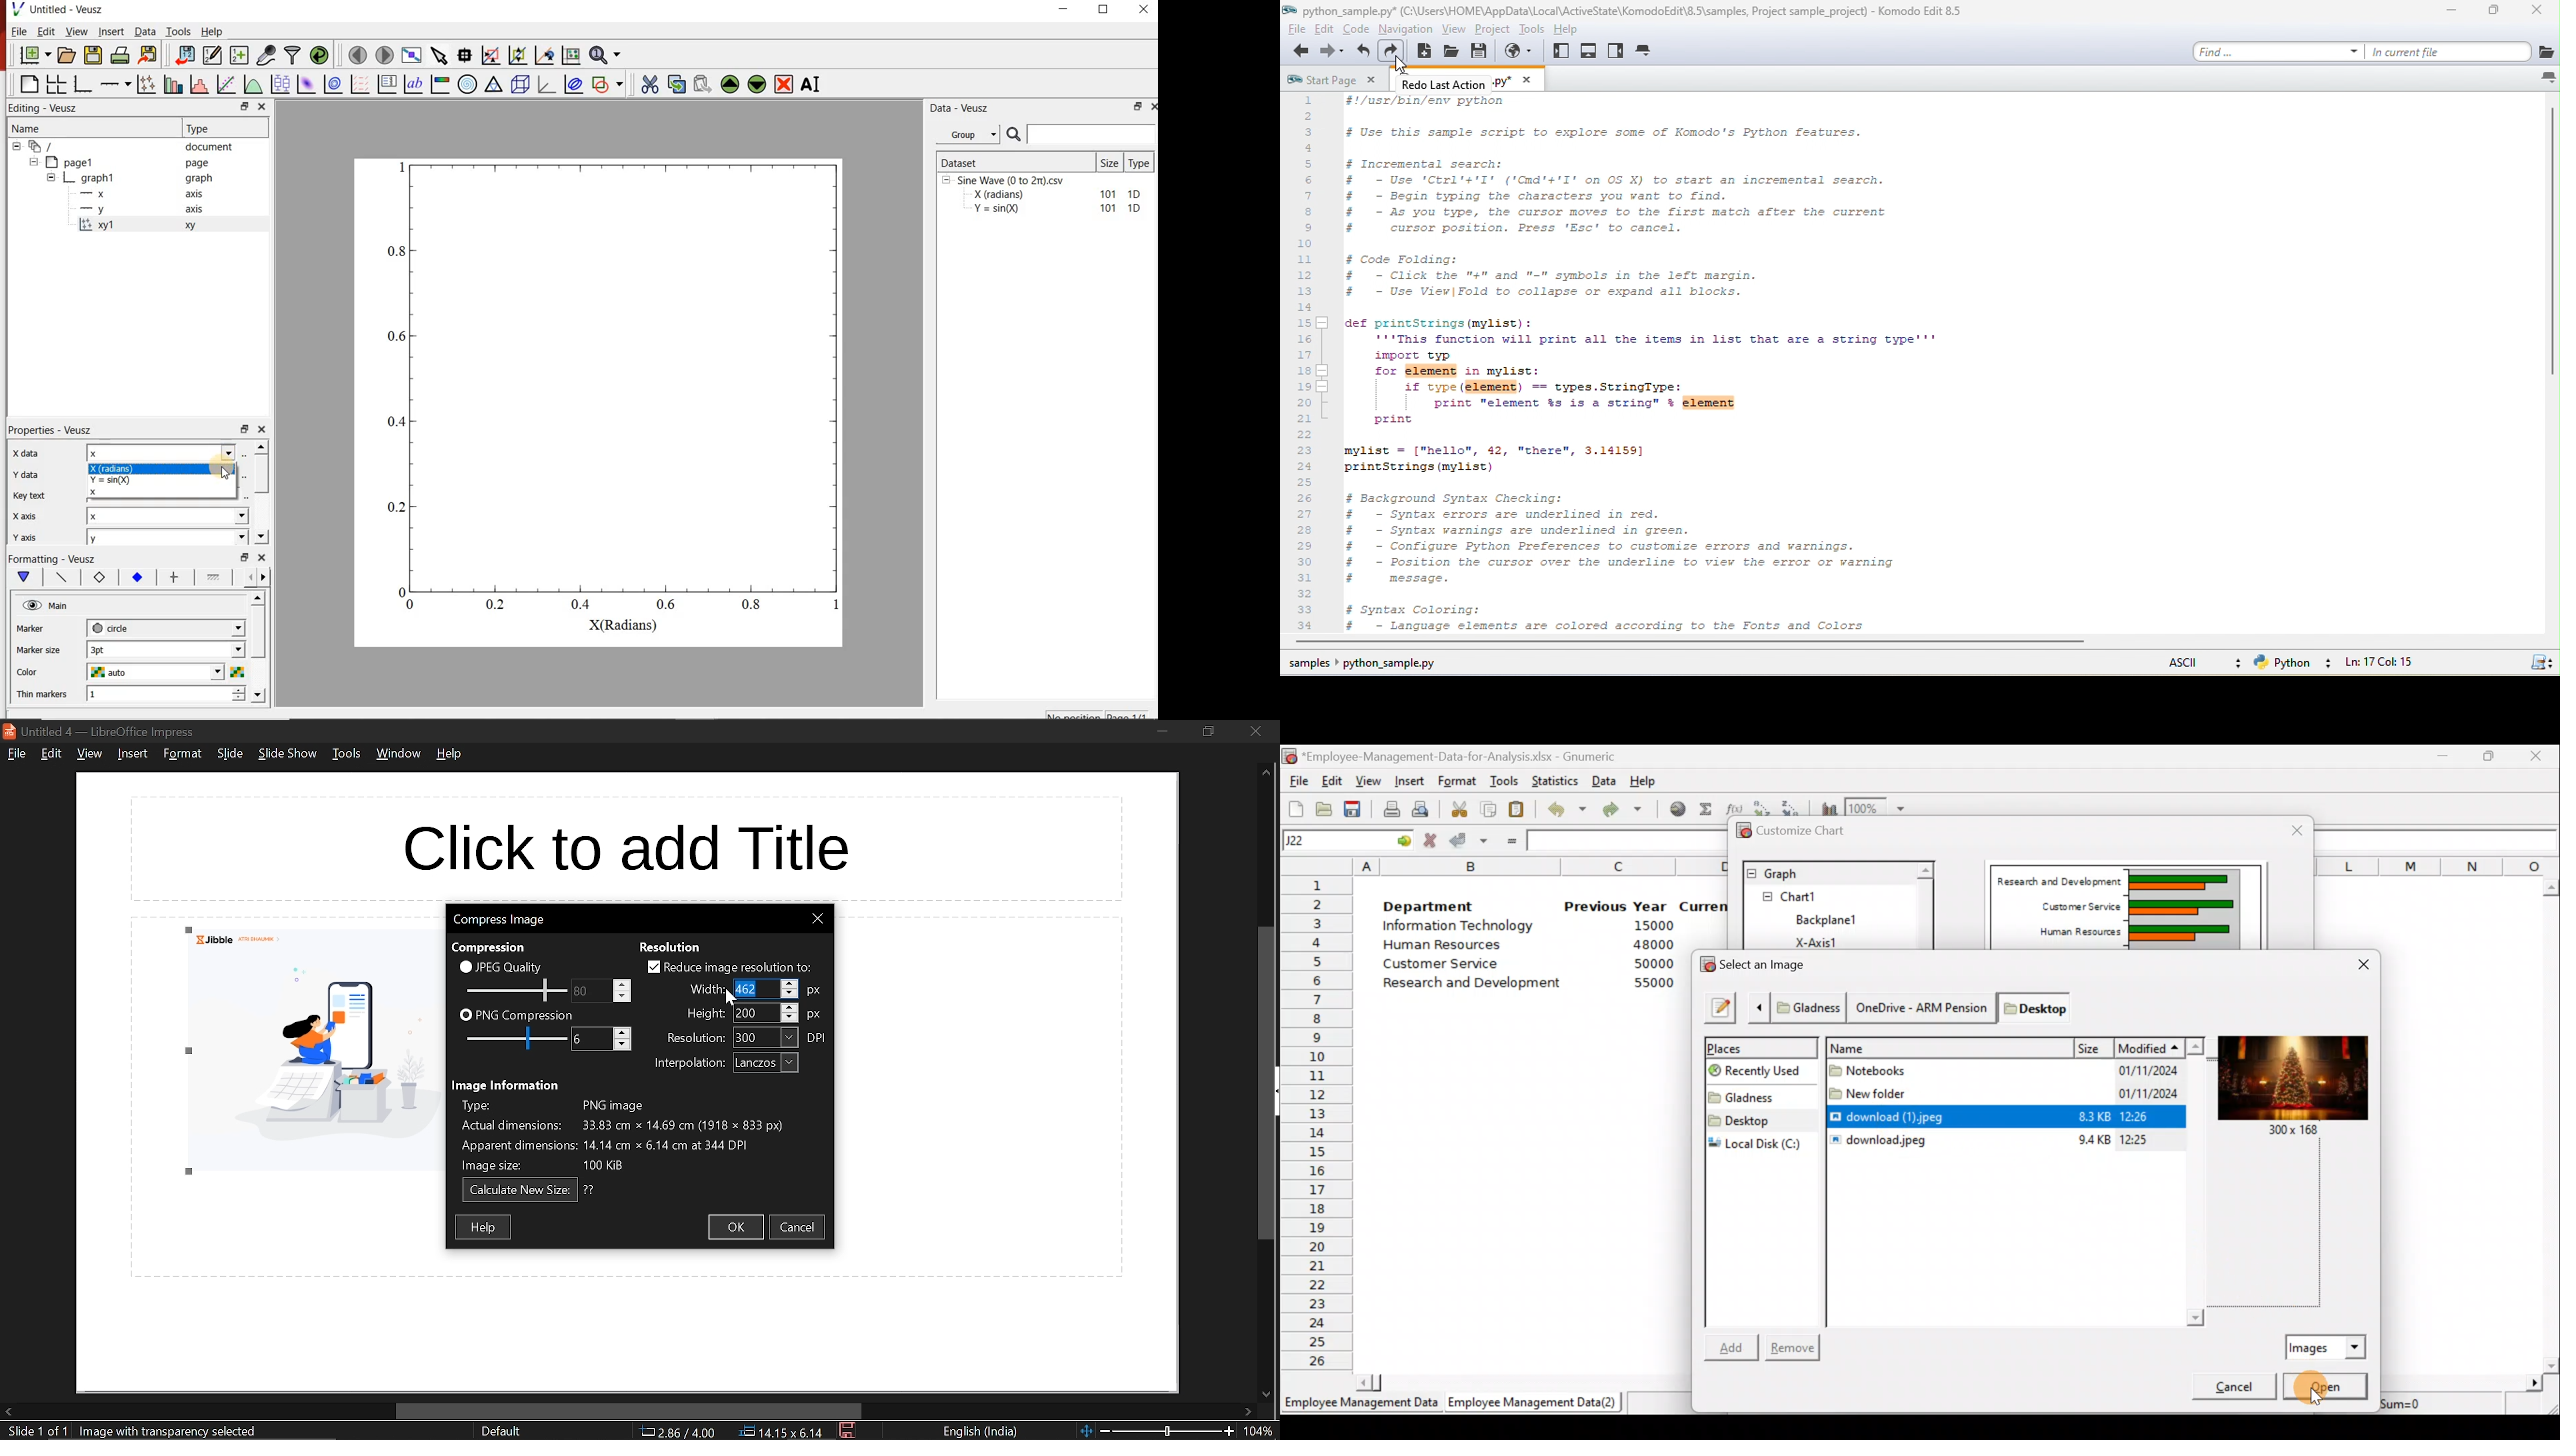 This screenshot has width=2576, height=1456. I want to click on decrease jpeg quality, so click(621, 996).